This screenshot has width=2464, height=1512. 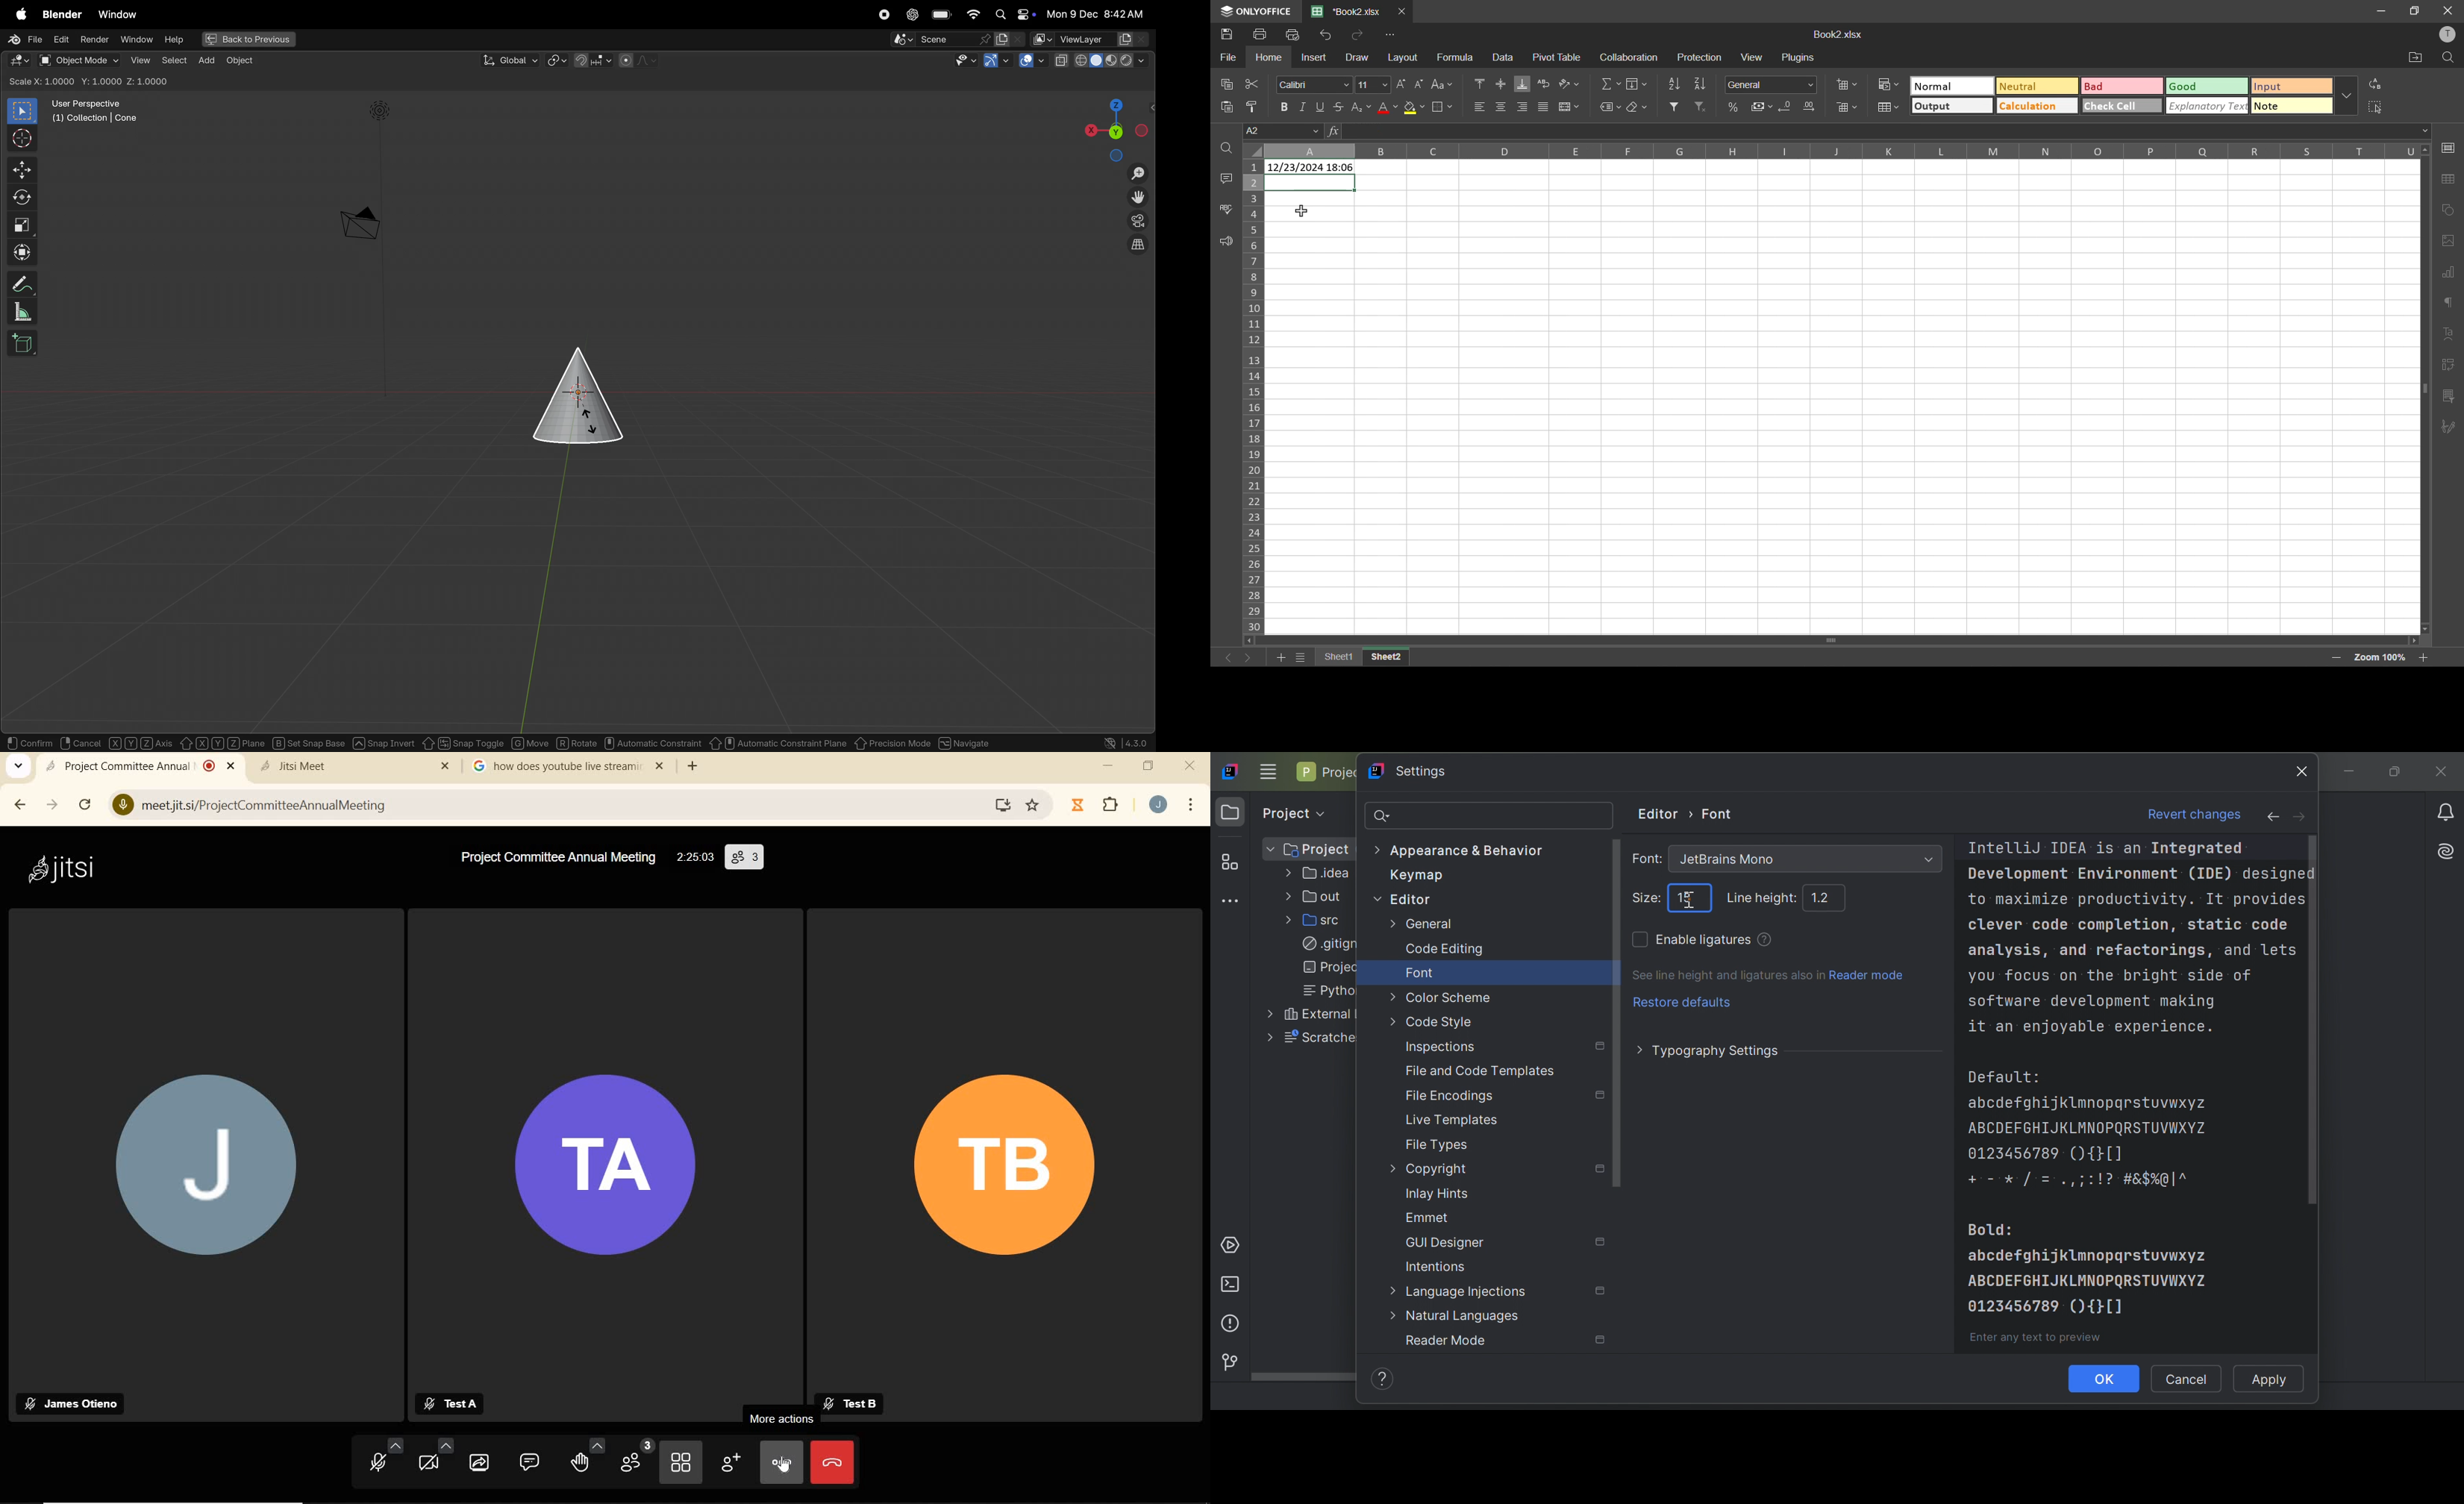 I want to click on proportional objects, so click(x=641, y=60).